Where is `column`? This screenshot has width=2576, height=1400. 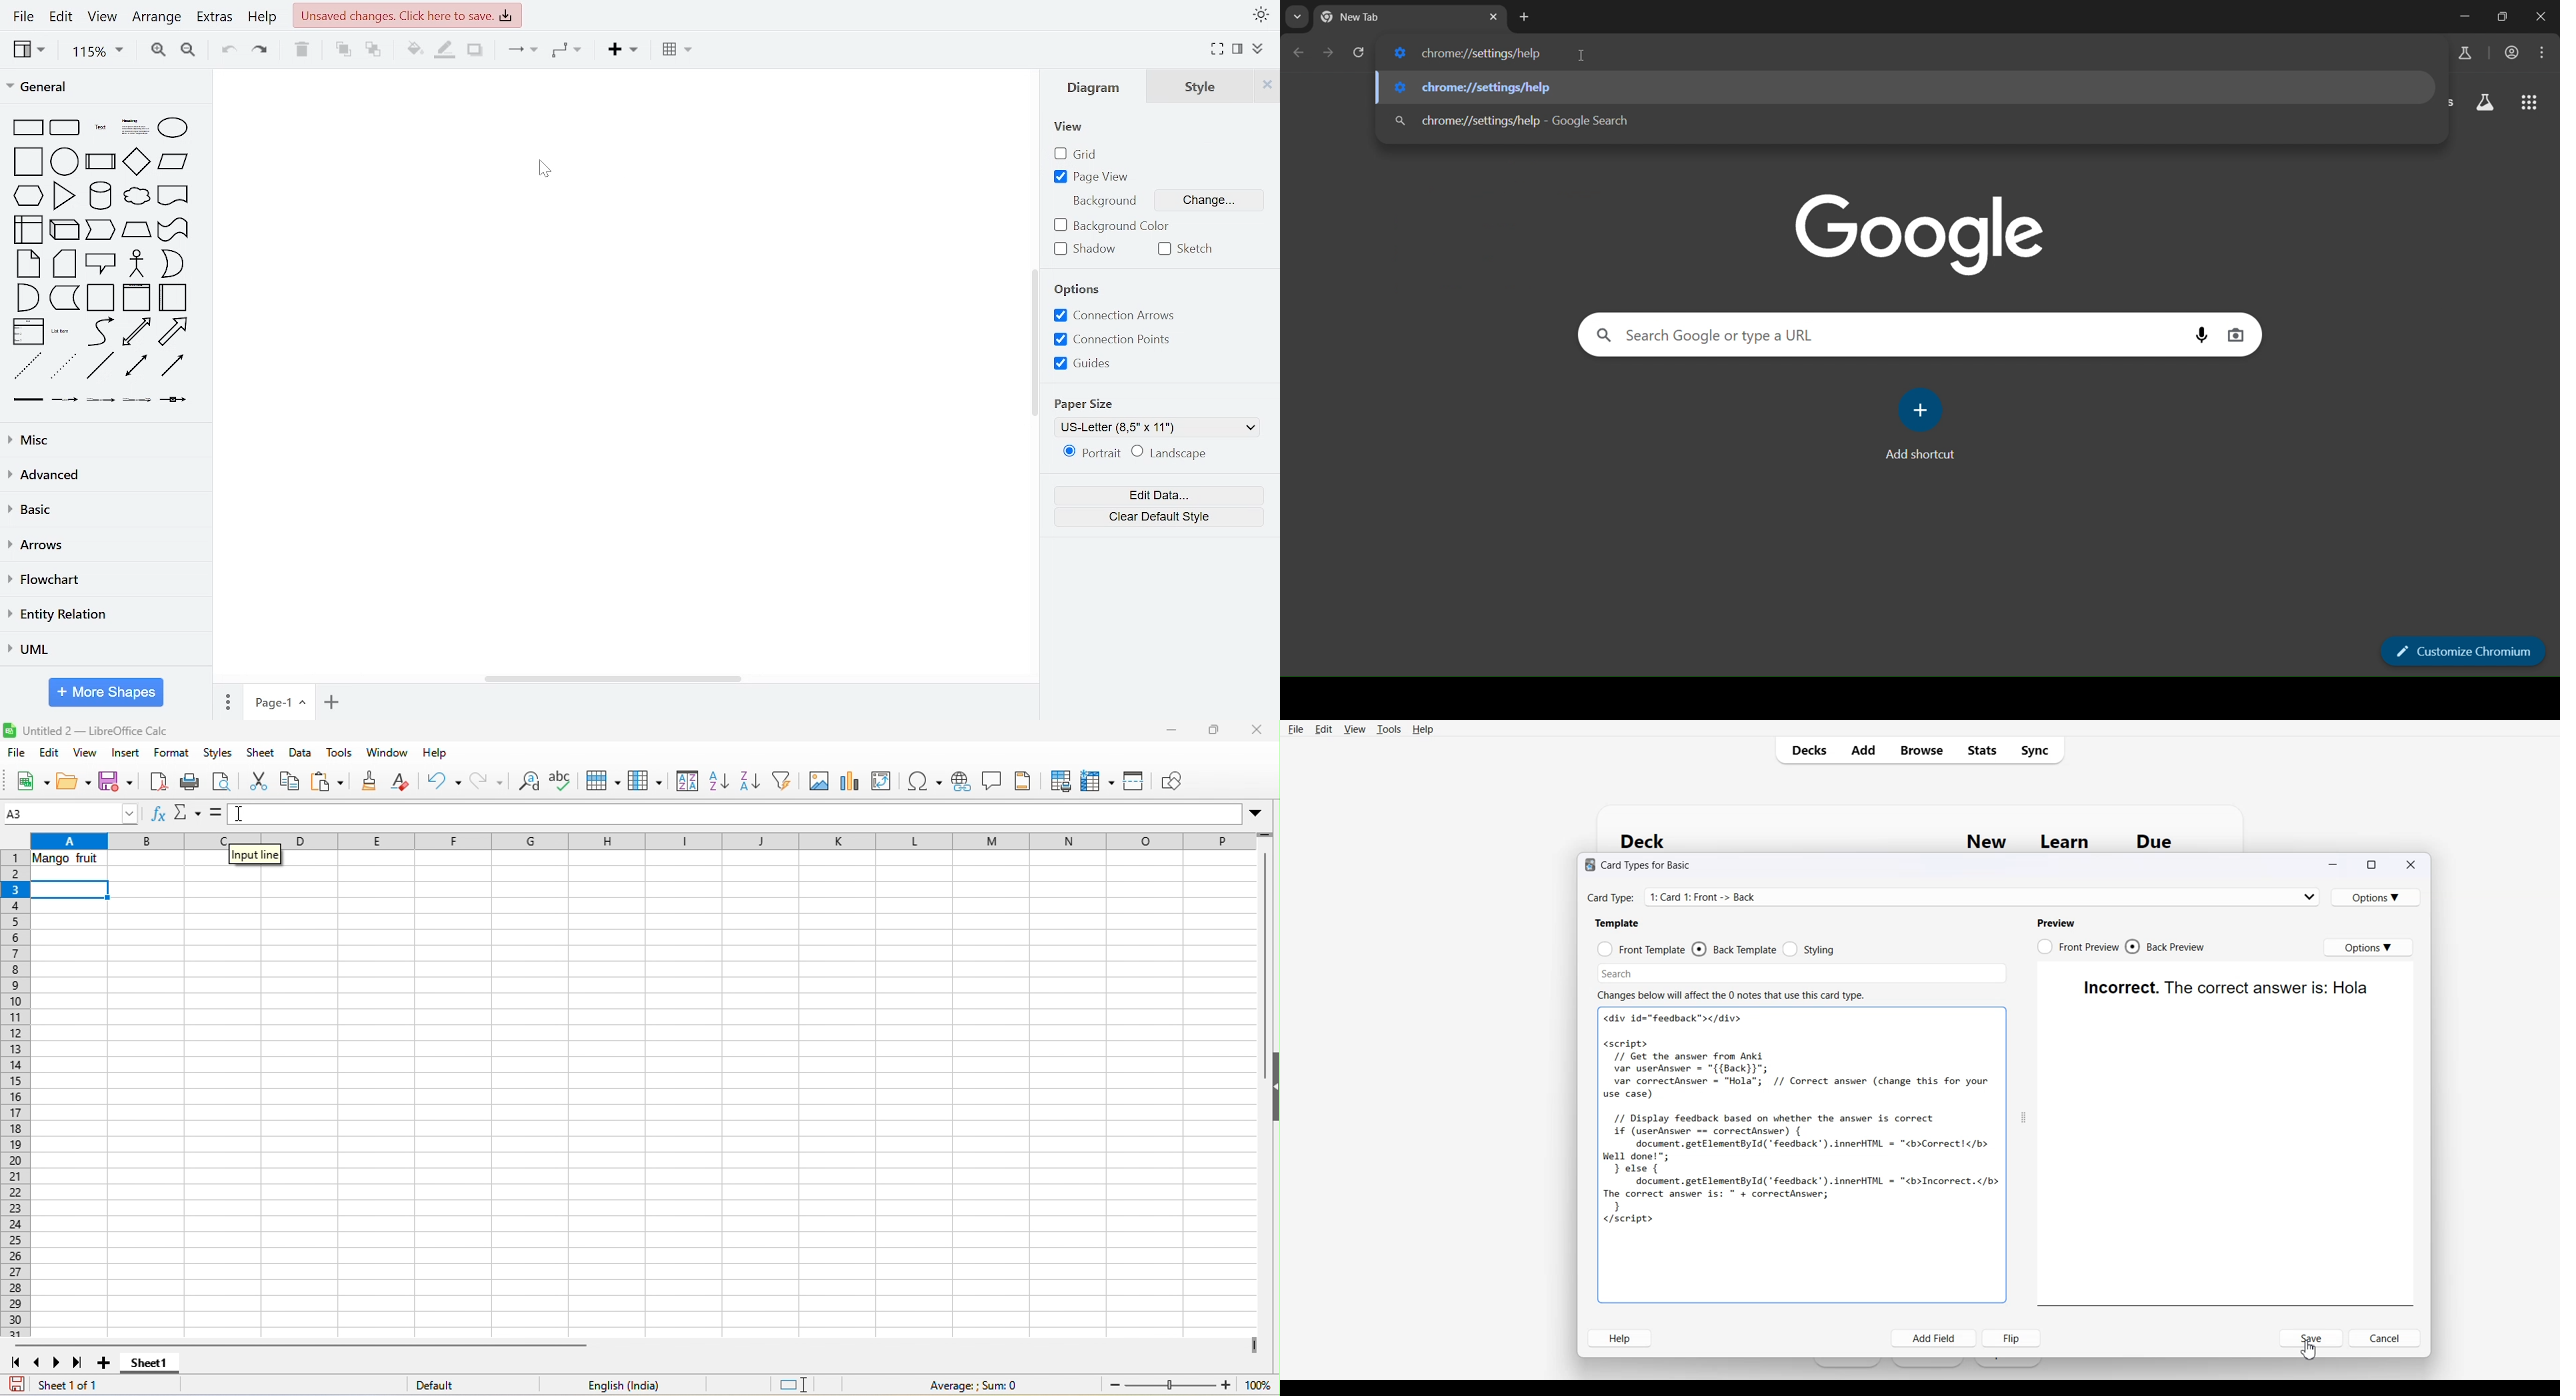
column is located at coordinates (646, 783).